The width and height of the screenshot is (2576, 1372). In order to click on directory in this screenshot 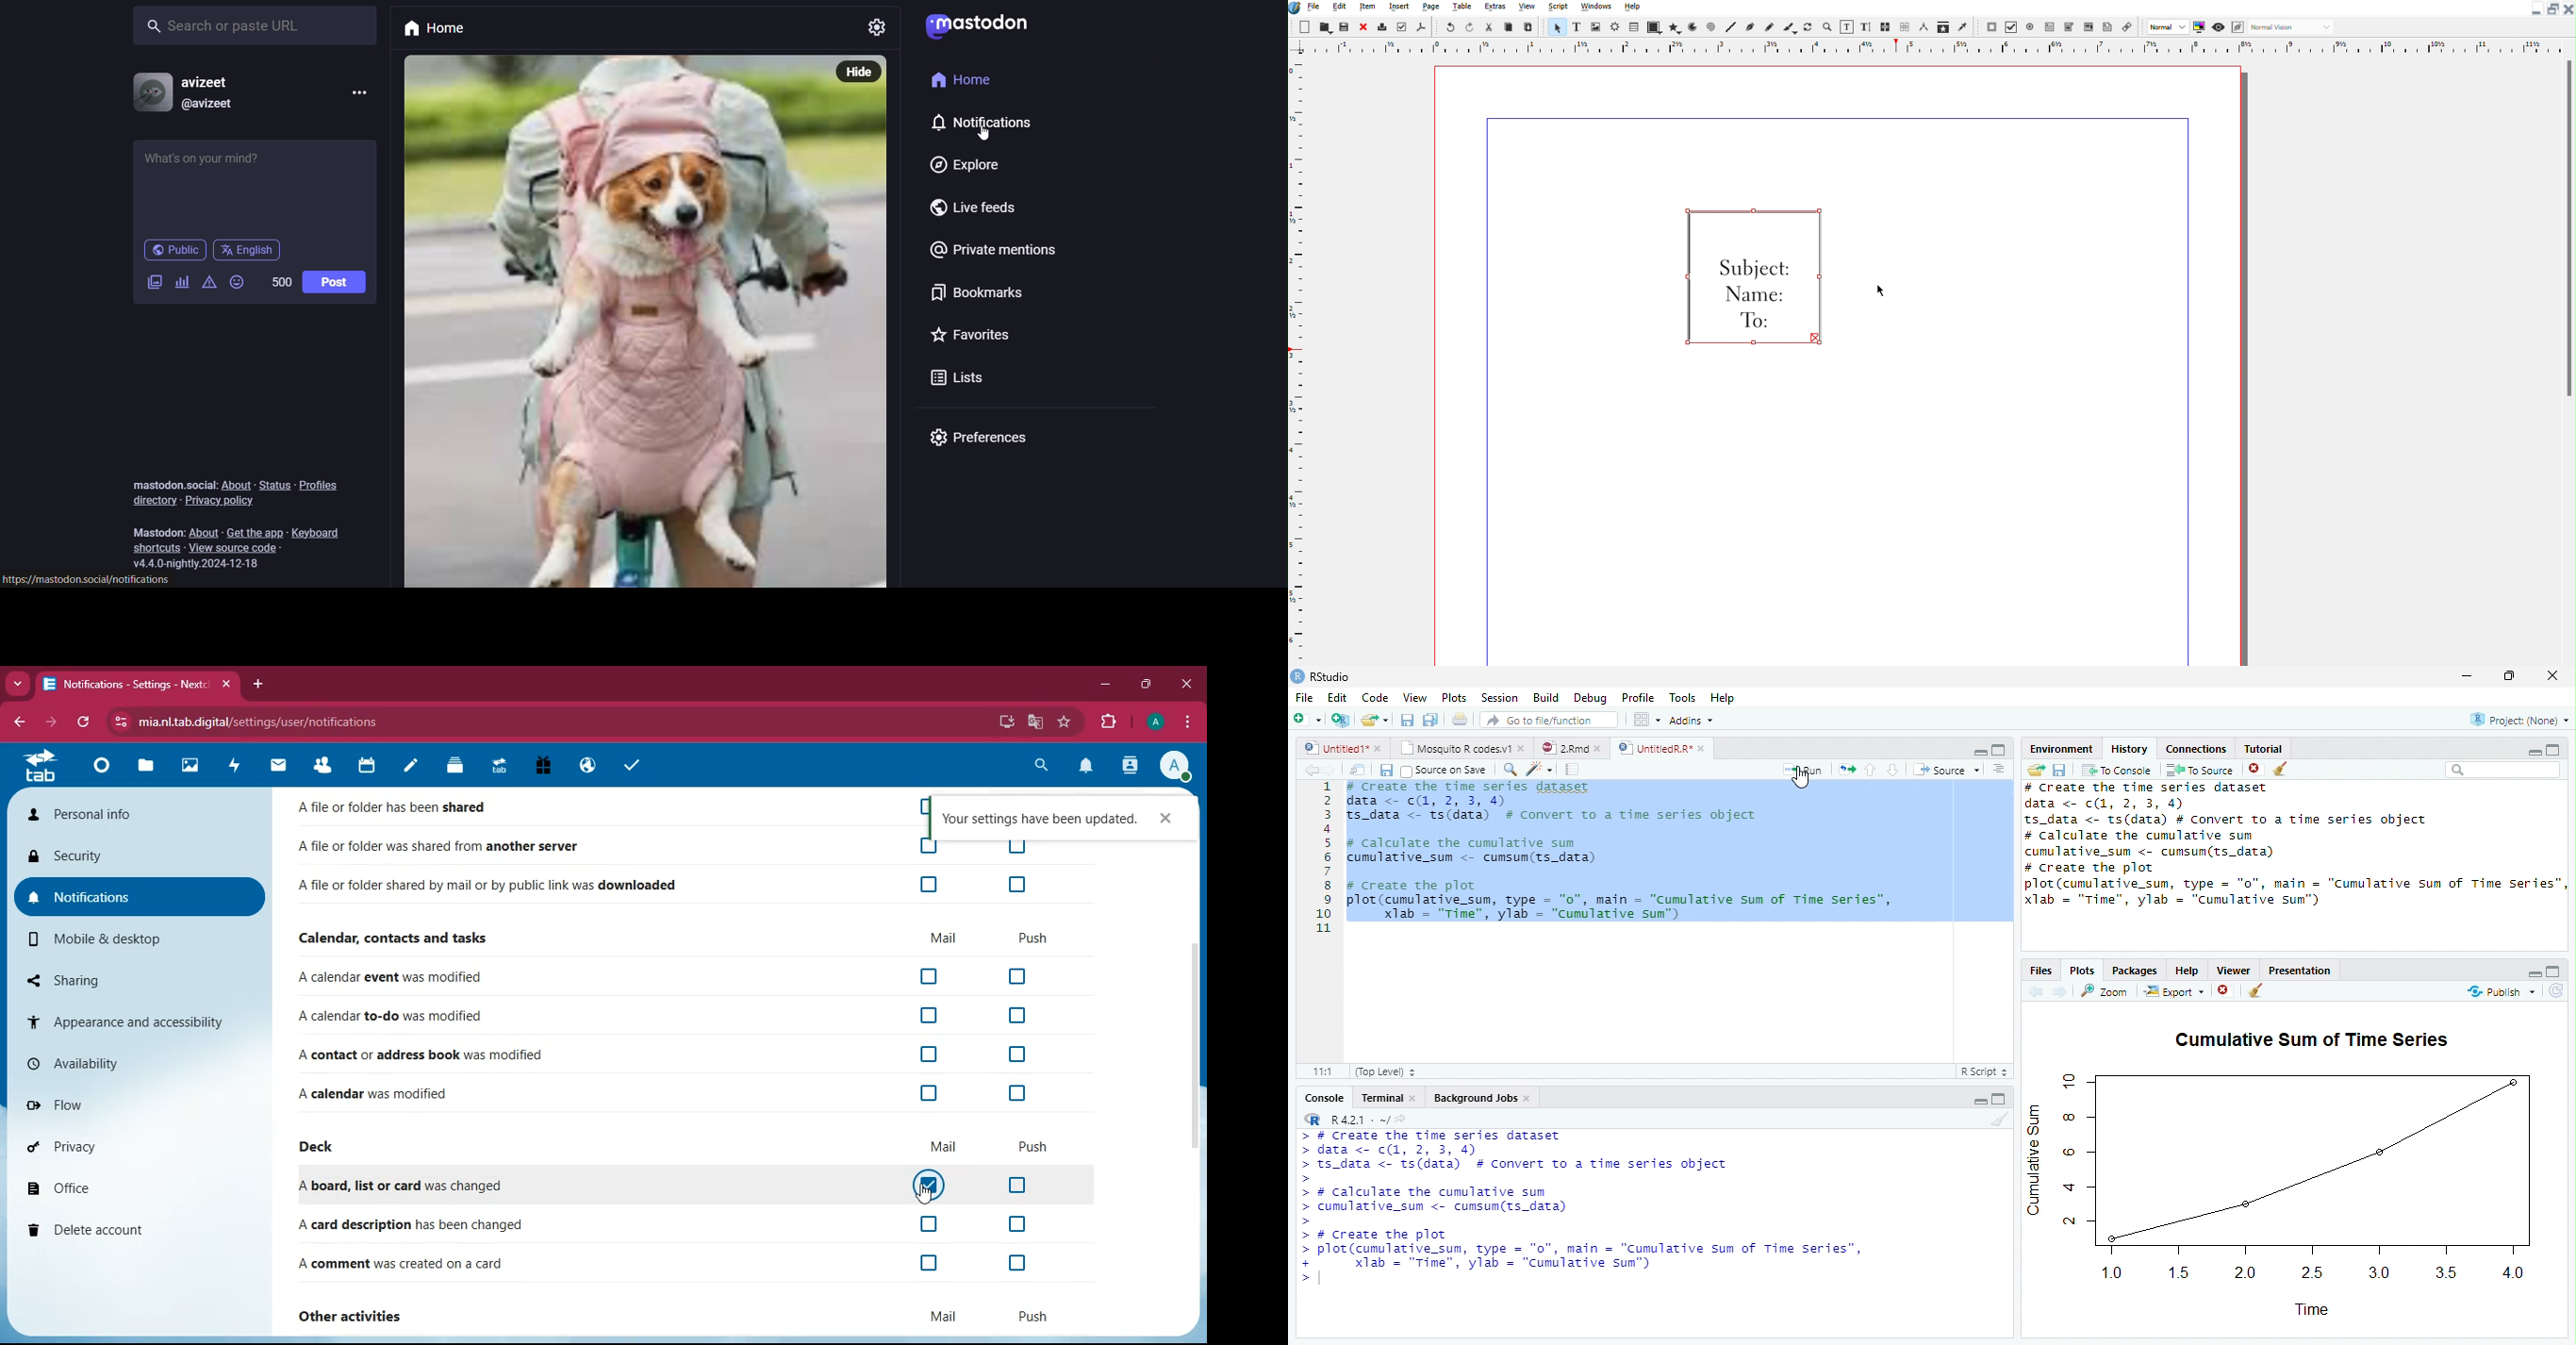, I will do `click(147, 501)`.